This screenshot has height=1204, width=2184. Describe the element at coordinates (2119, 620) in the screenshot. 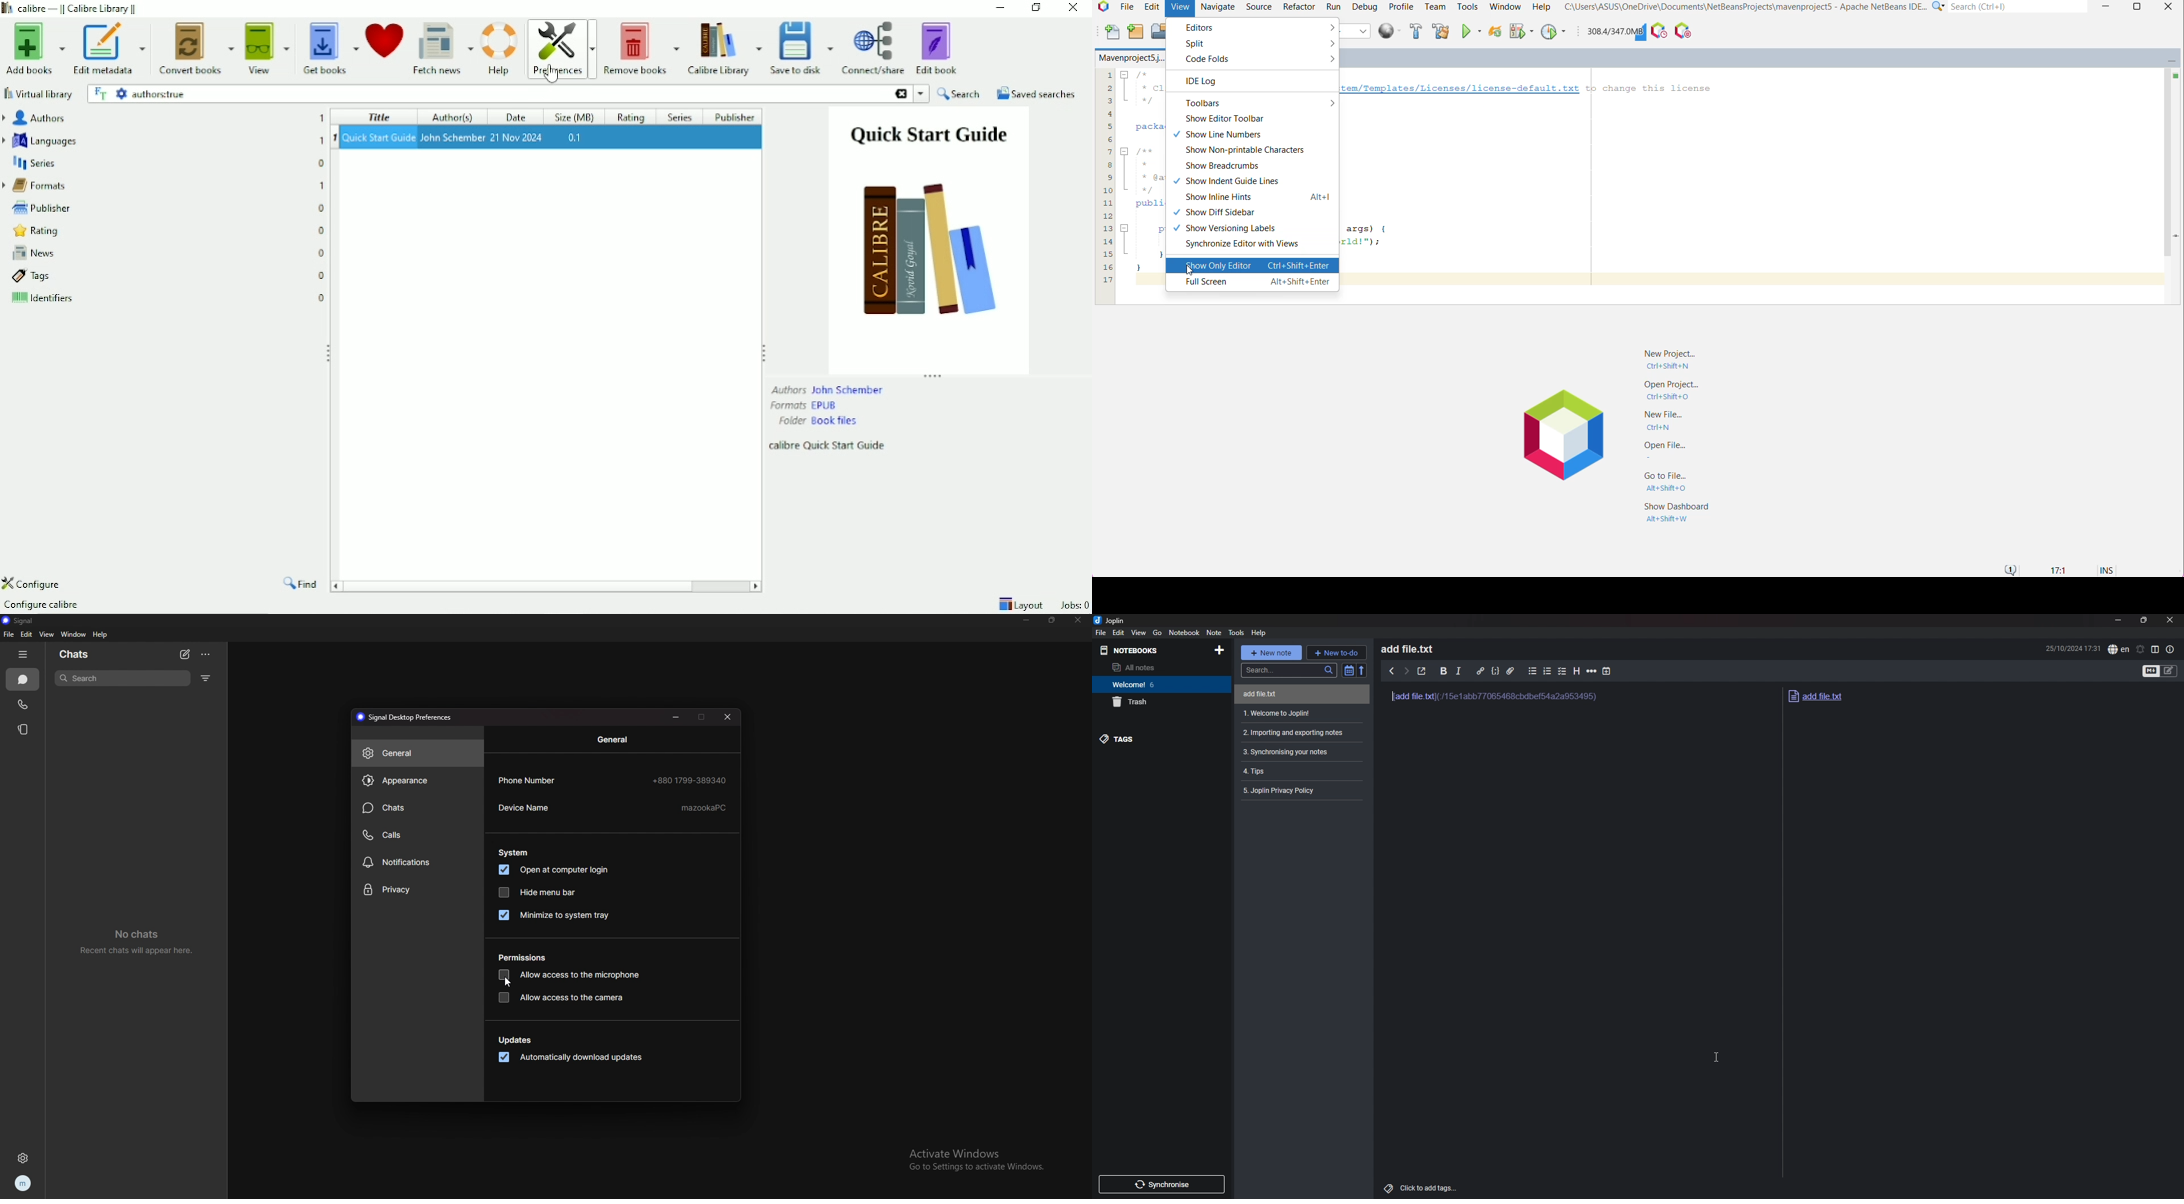

I see `minimize` at that location.